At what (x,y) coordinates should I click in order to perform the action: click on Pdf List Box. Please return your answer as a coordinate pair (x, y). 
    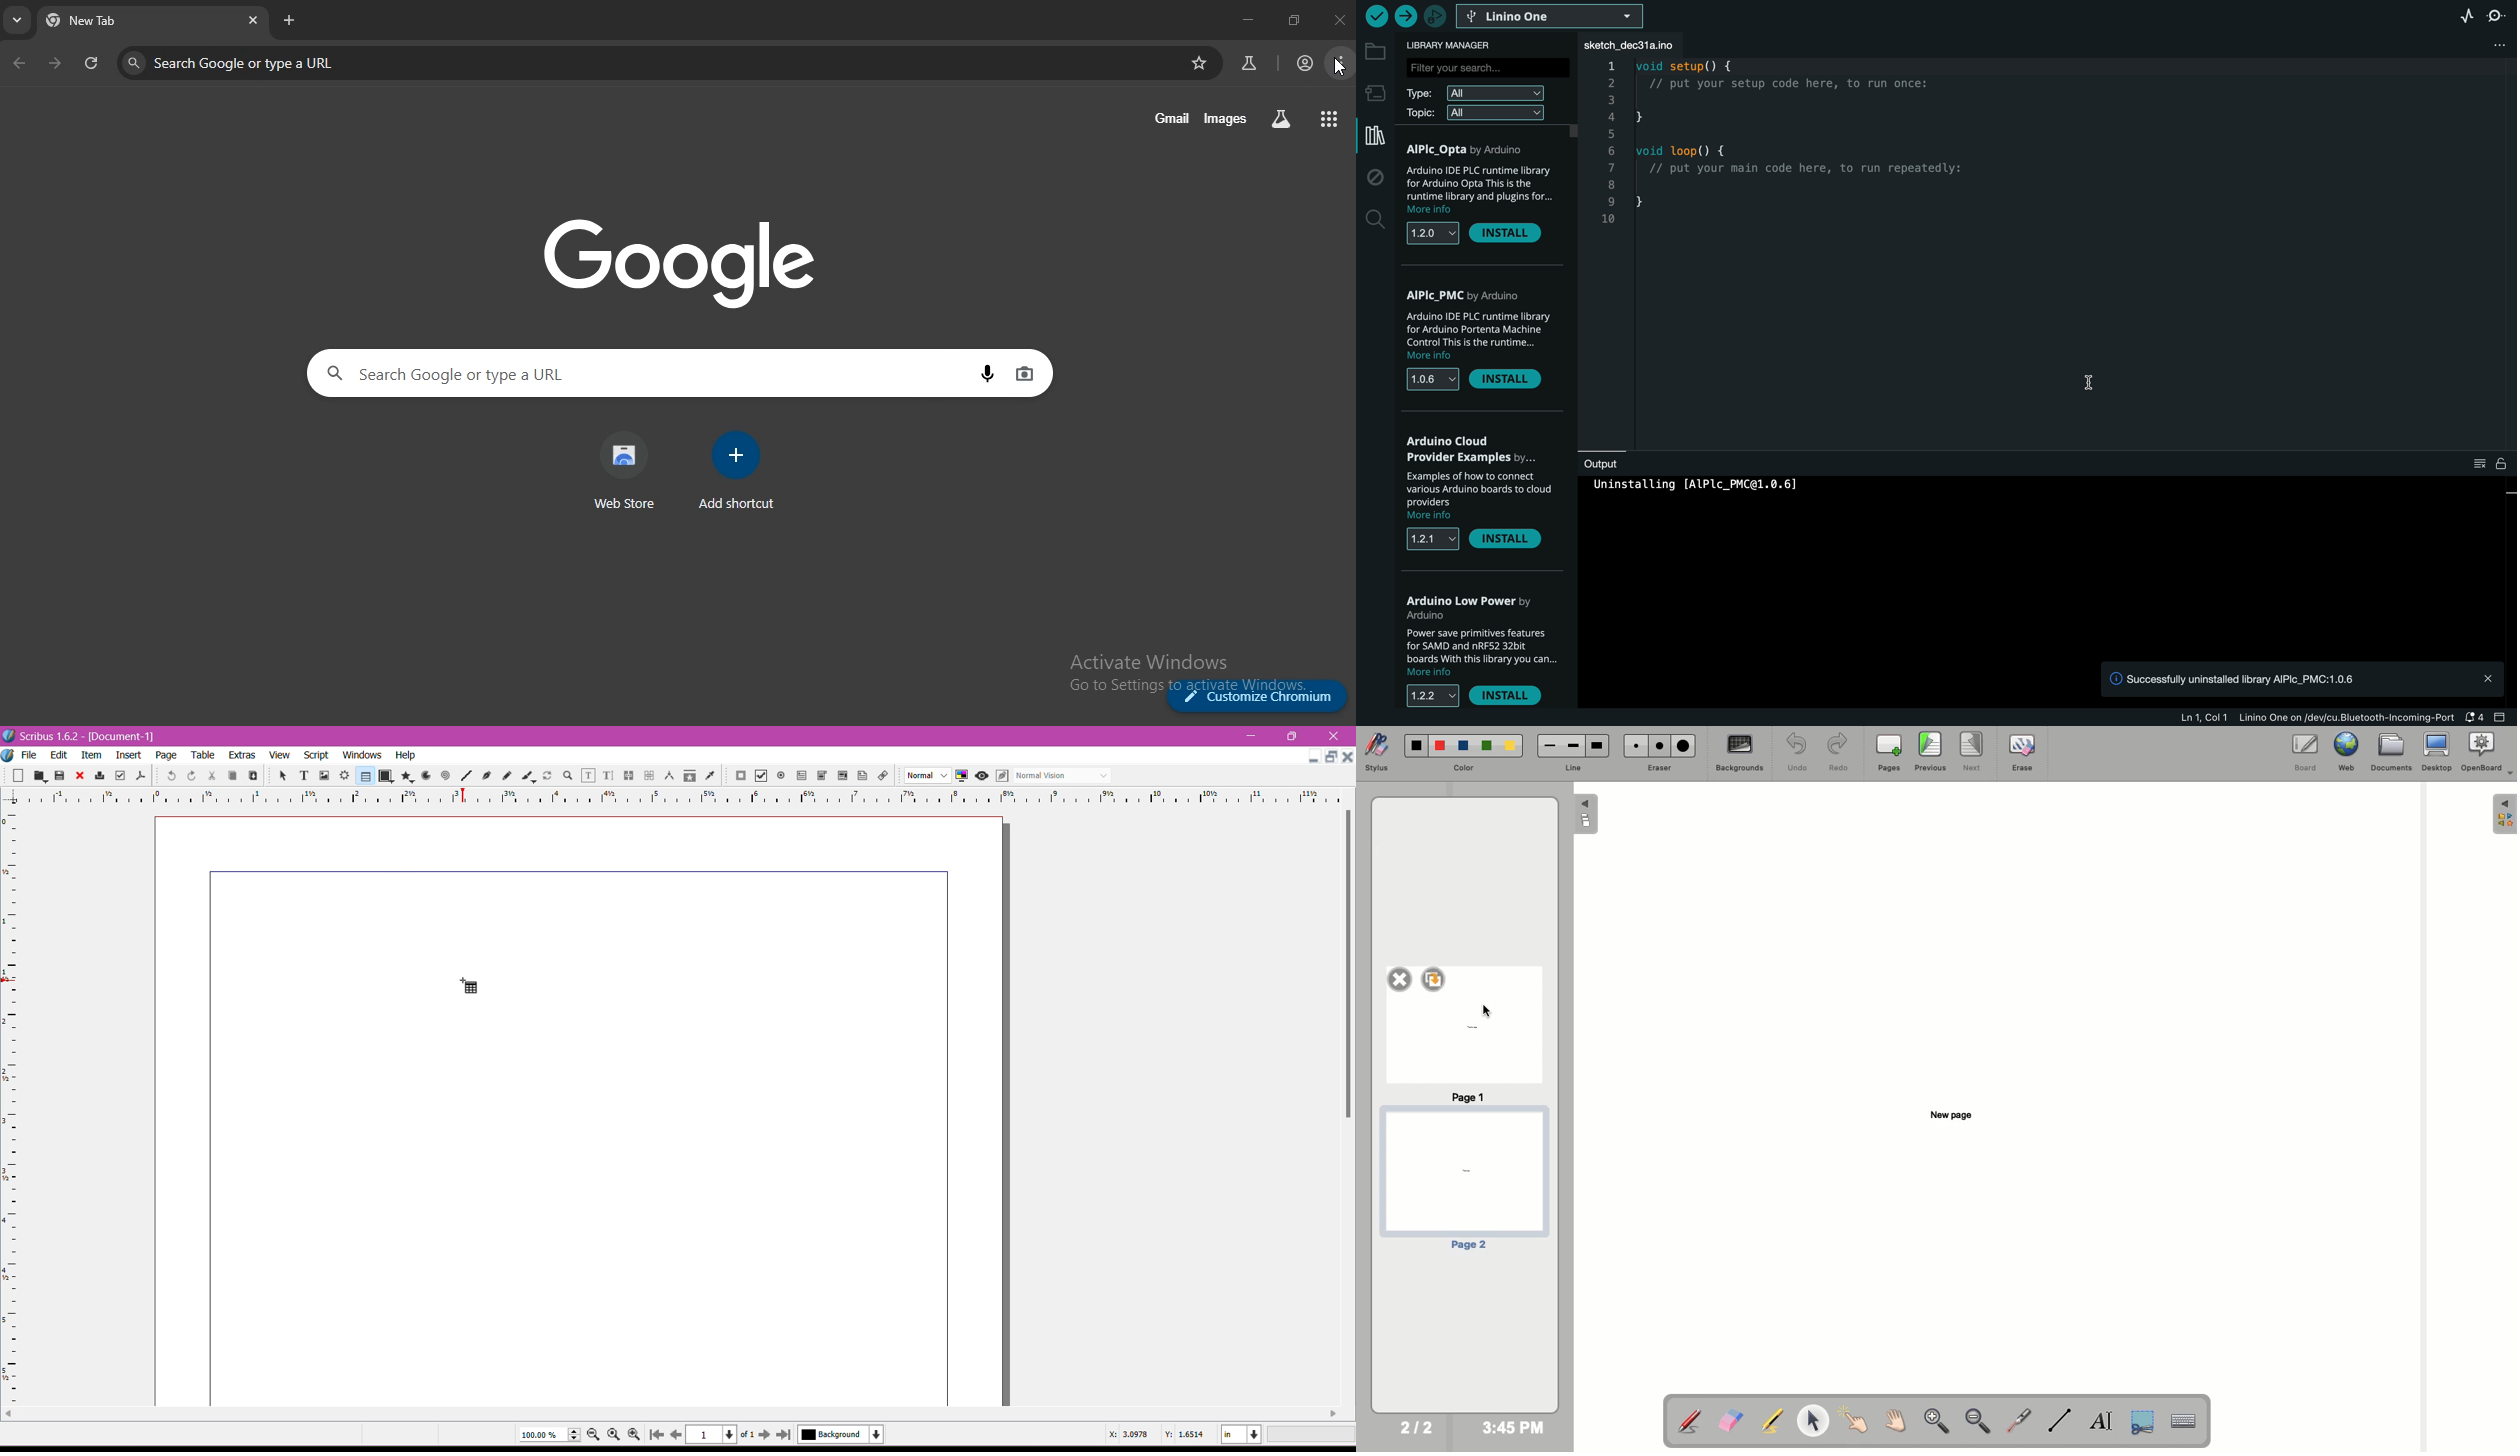
    Looking at the image, I should click on (840, 776).